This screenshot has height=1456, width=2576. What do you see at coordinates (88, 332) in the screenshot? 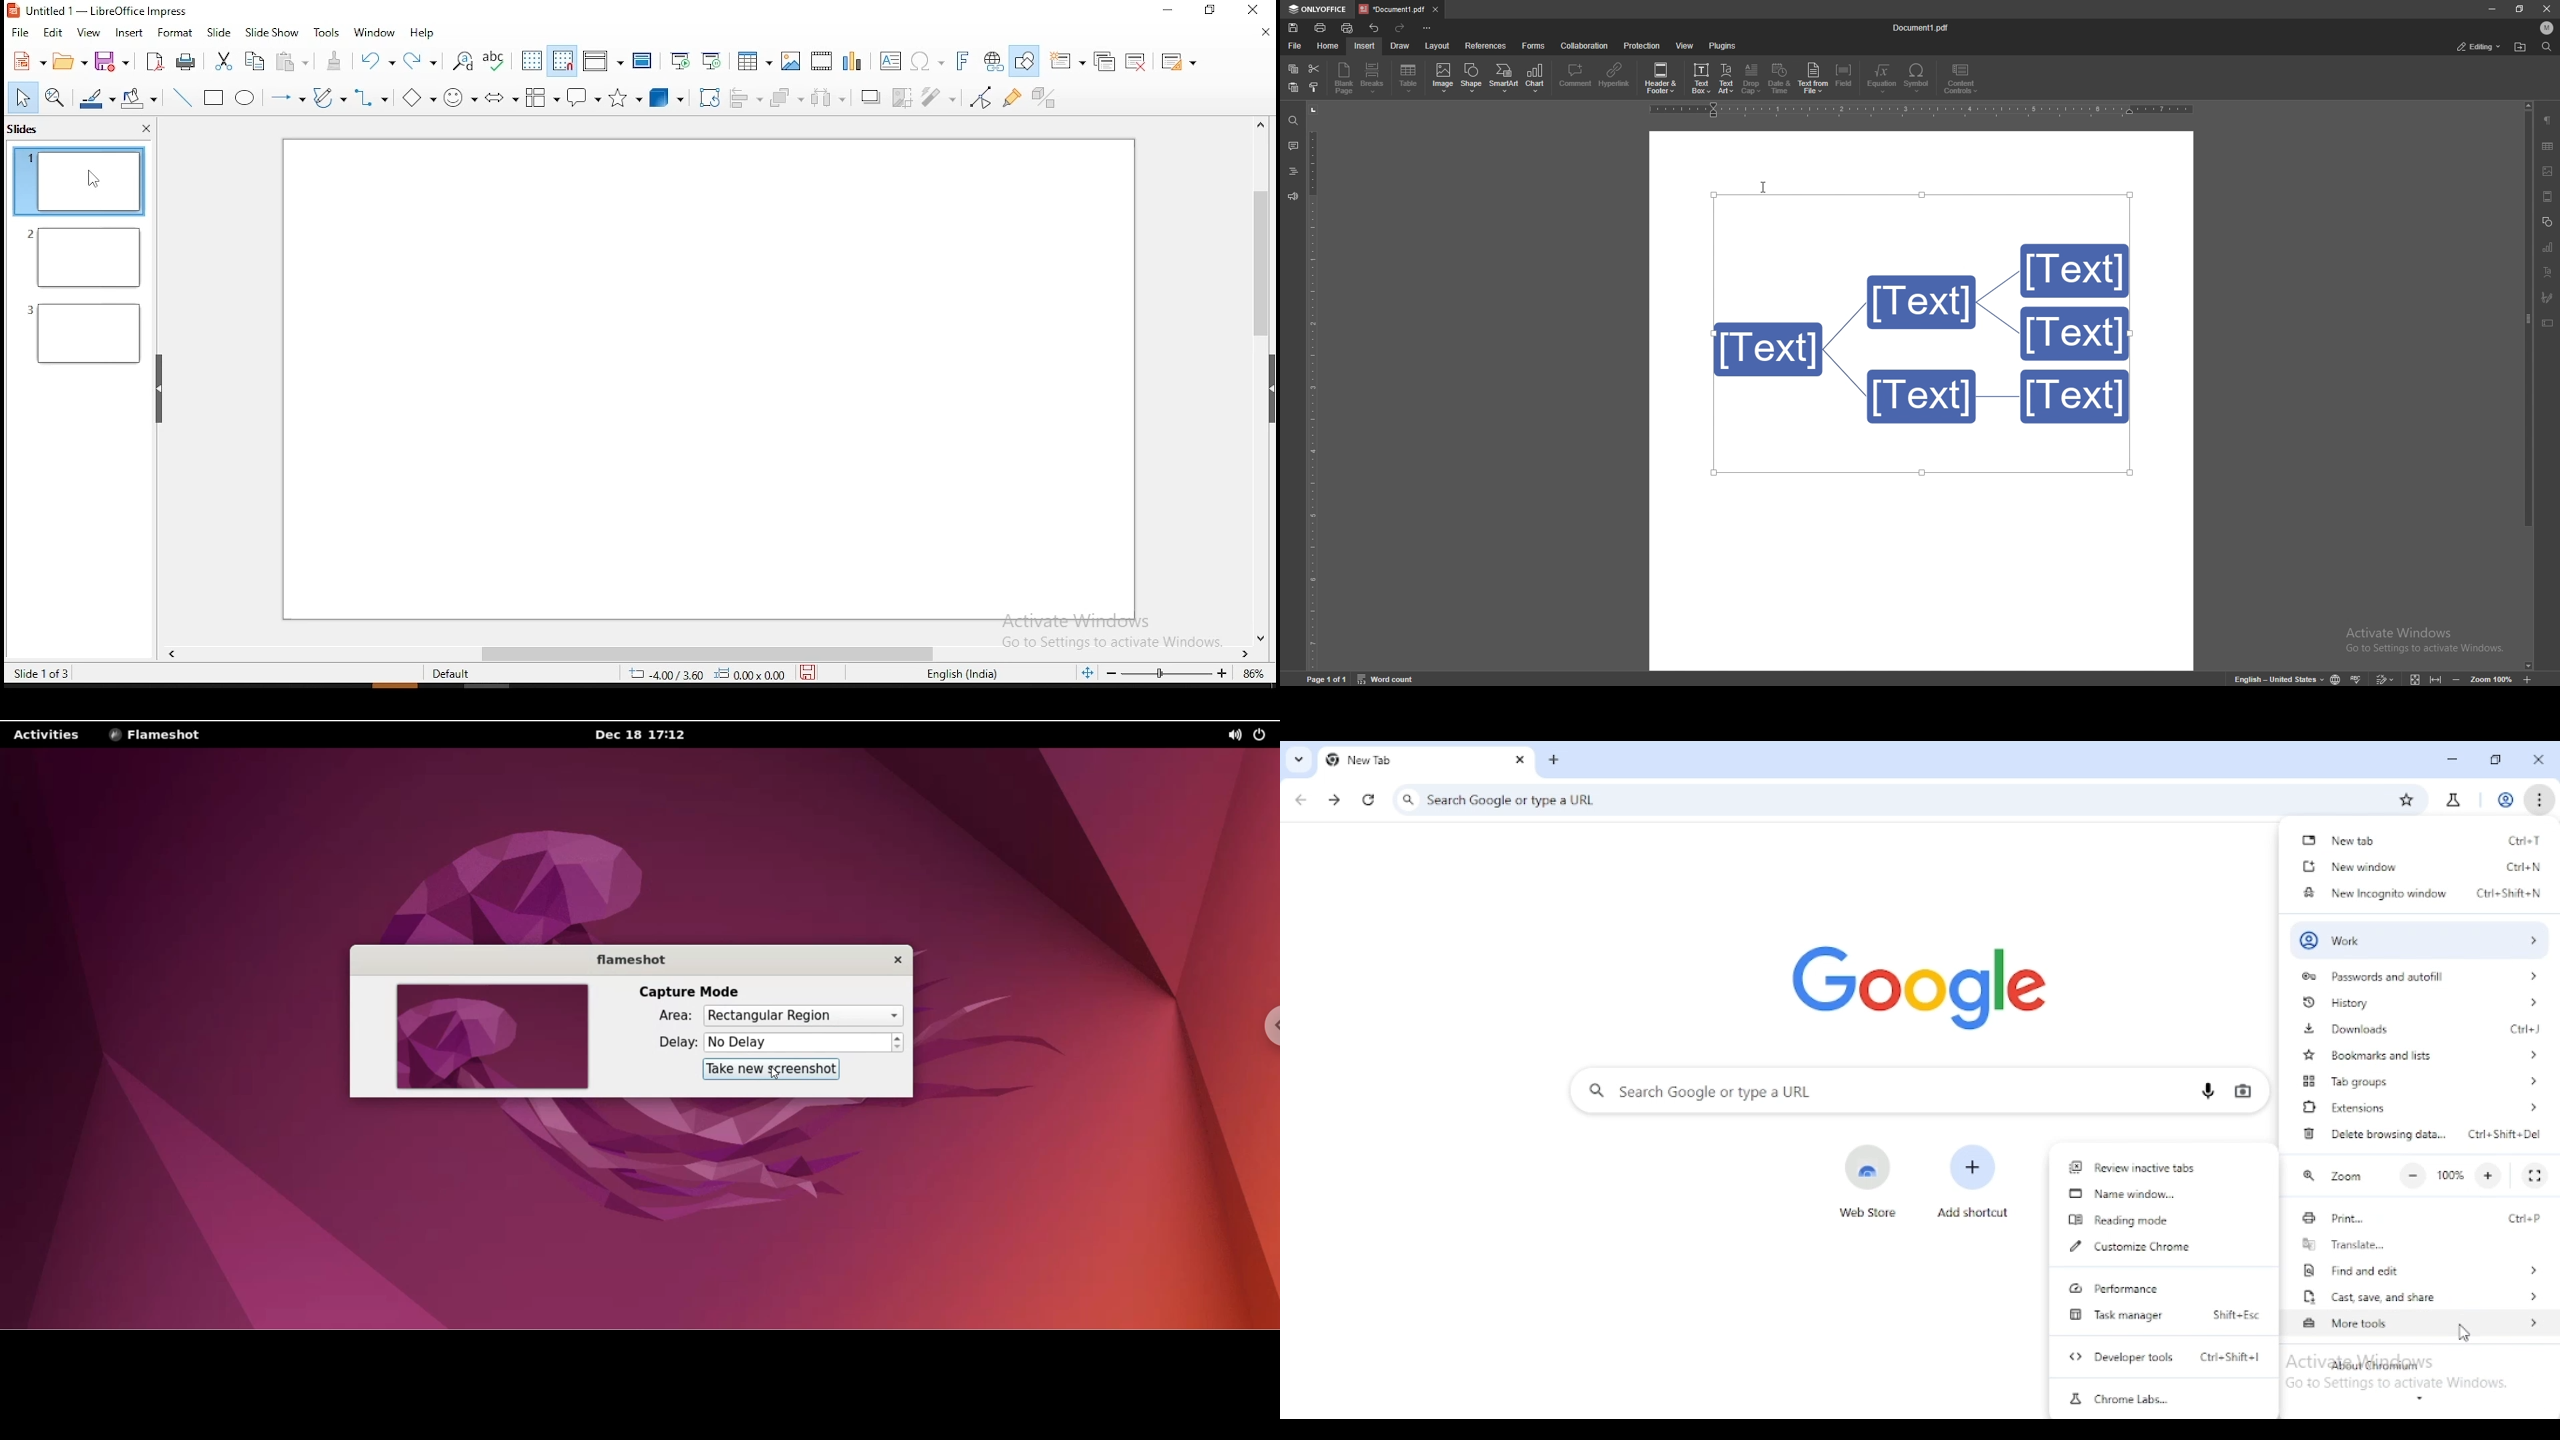
I see `slide 3` at bounding box center [88, 332].